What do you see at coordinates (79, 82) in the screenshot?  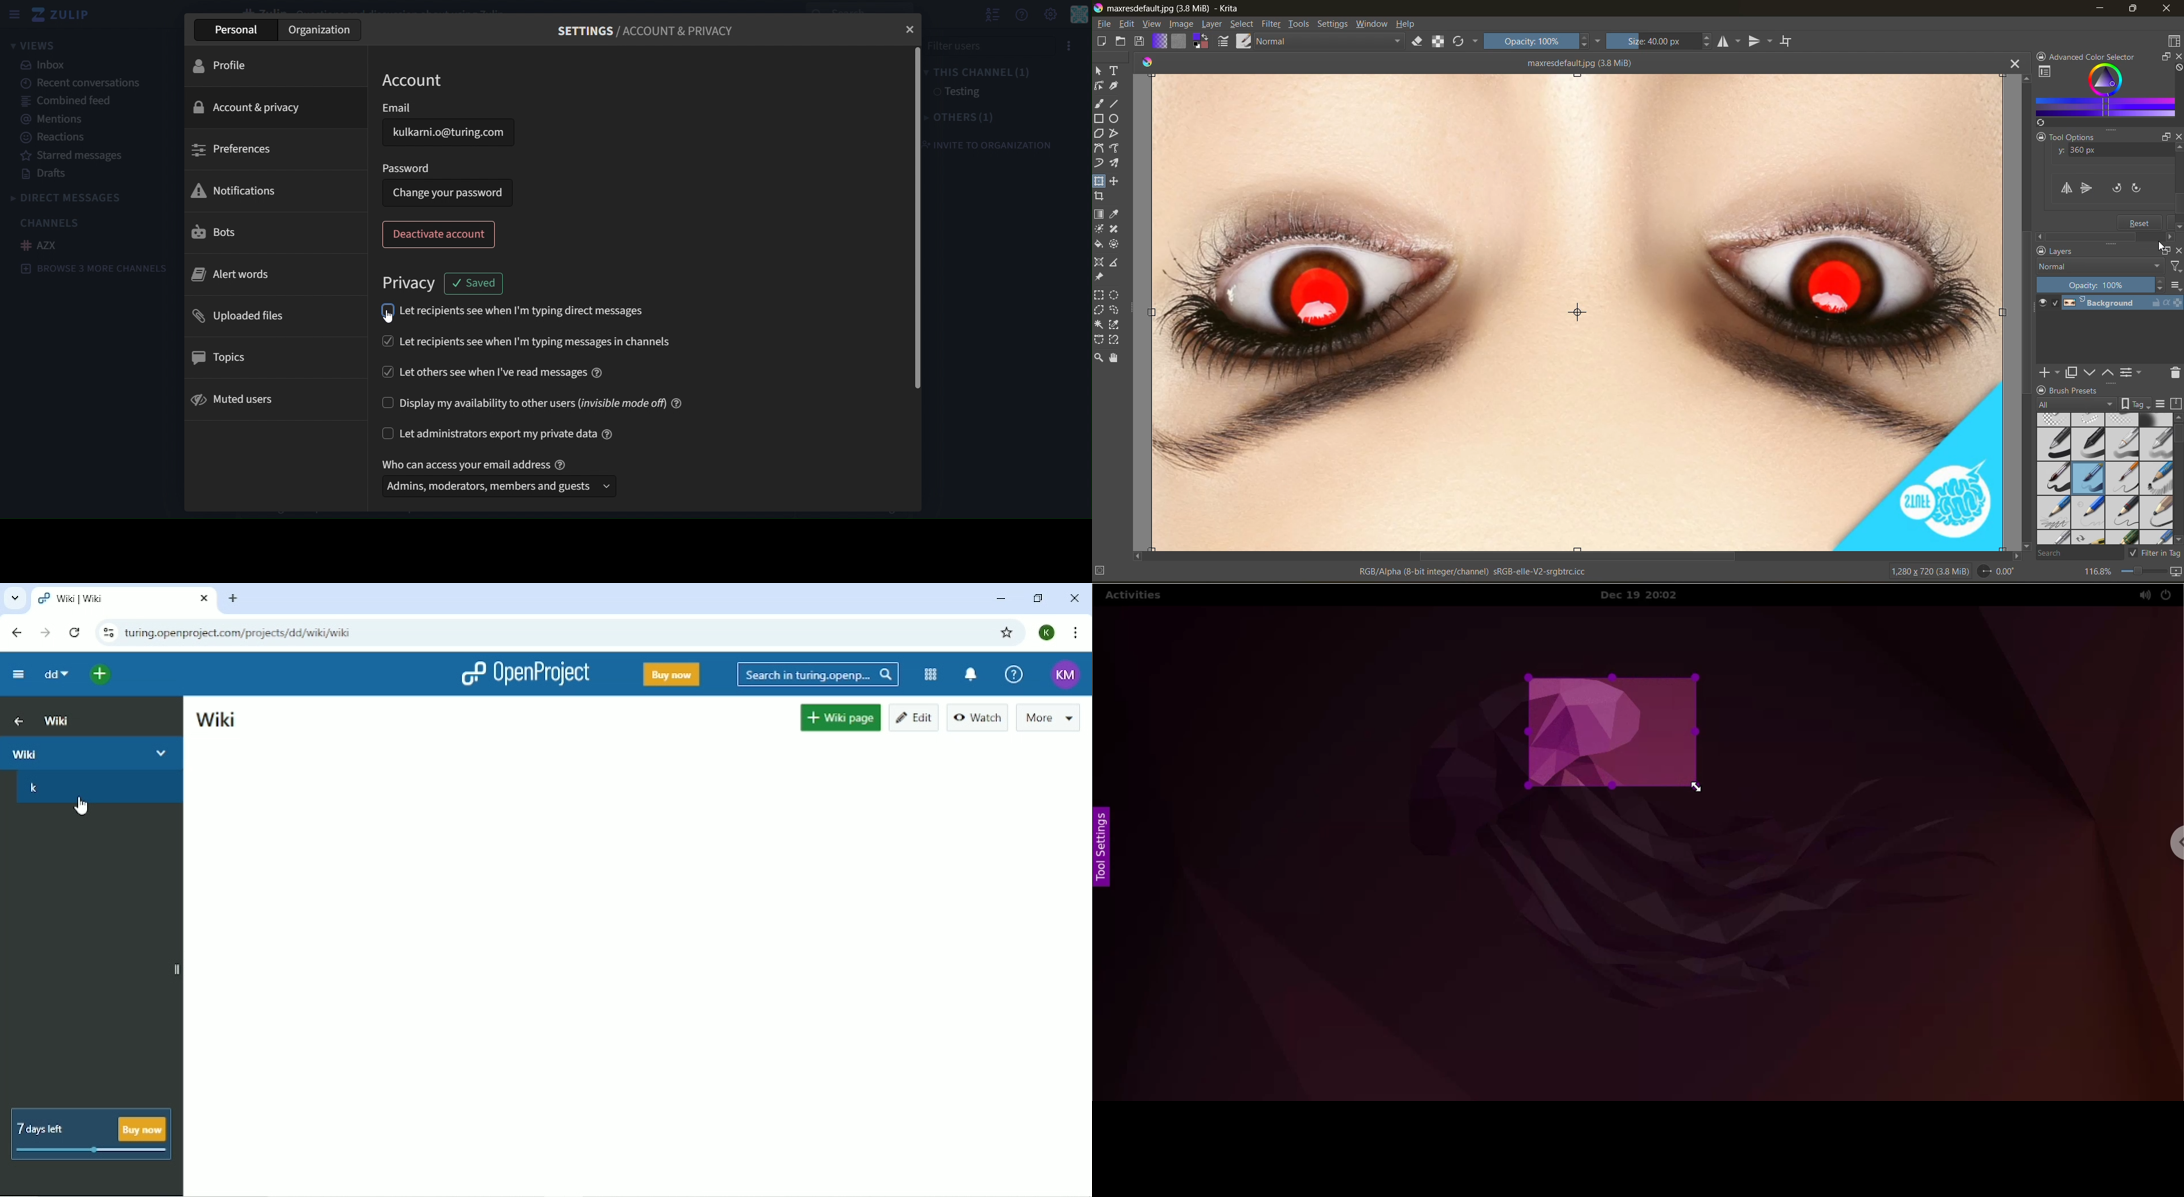 I see `recent conversations` at bounding box center [79, 82].